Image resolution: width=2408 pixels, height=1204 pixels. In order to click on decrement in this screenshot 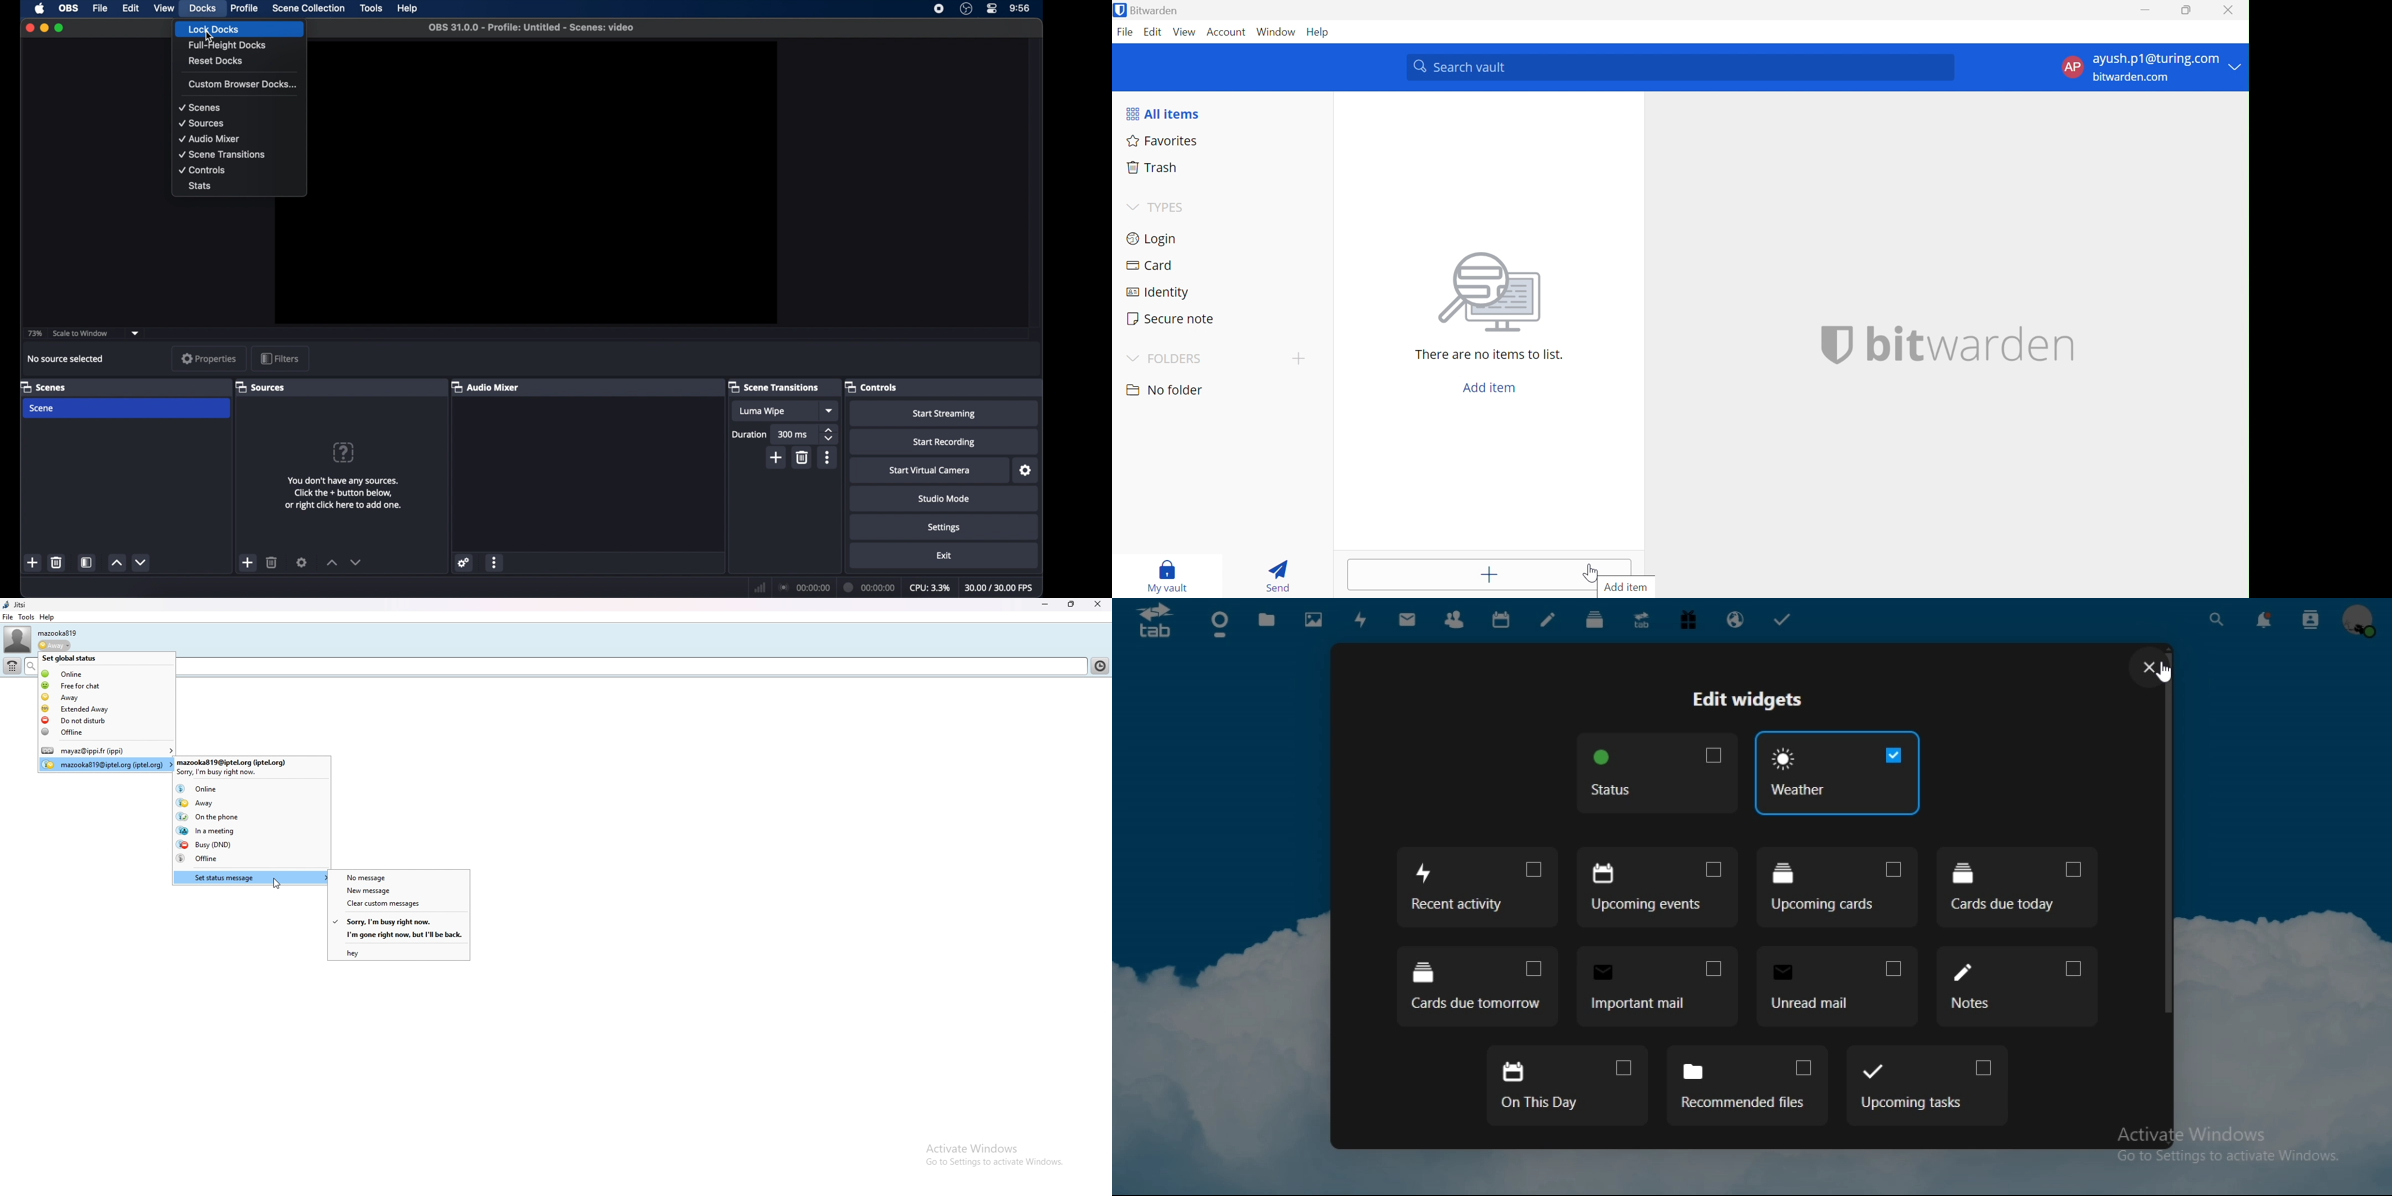, I will do `click(355, 561)`.